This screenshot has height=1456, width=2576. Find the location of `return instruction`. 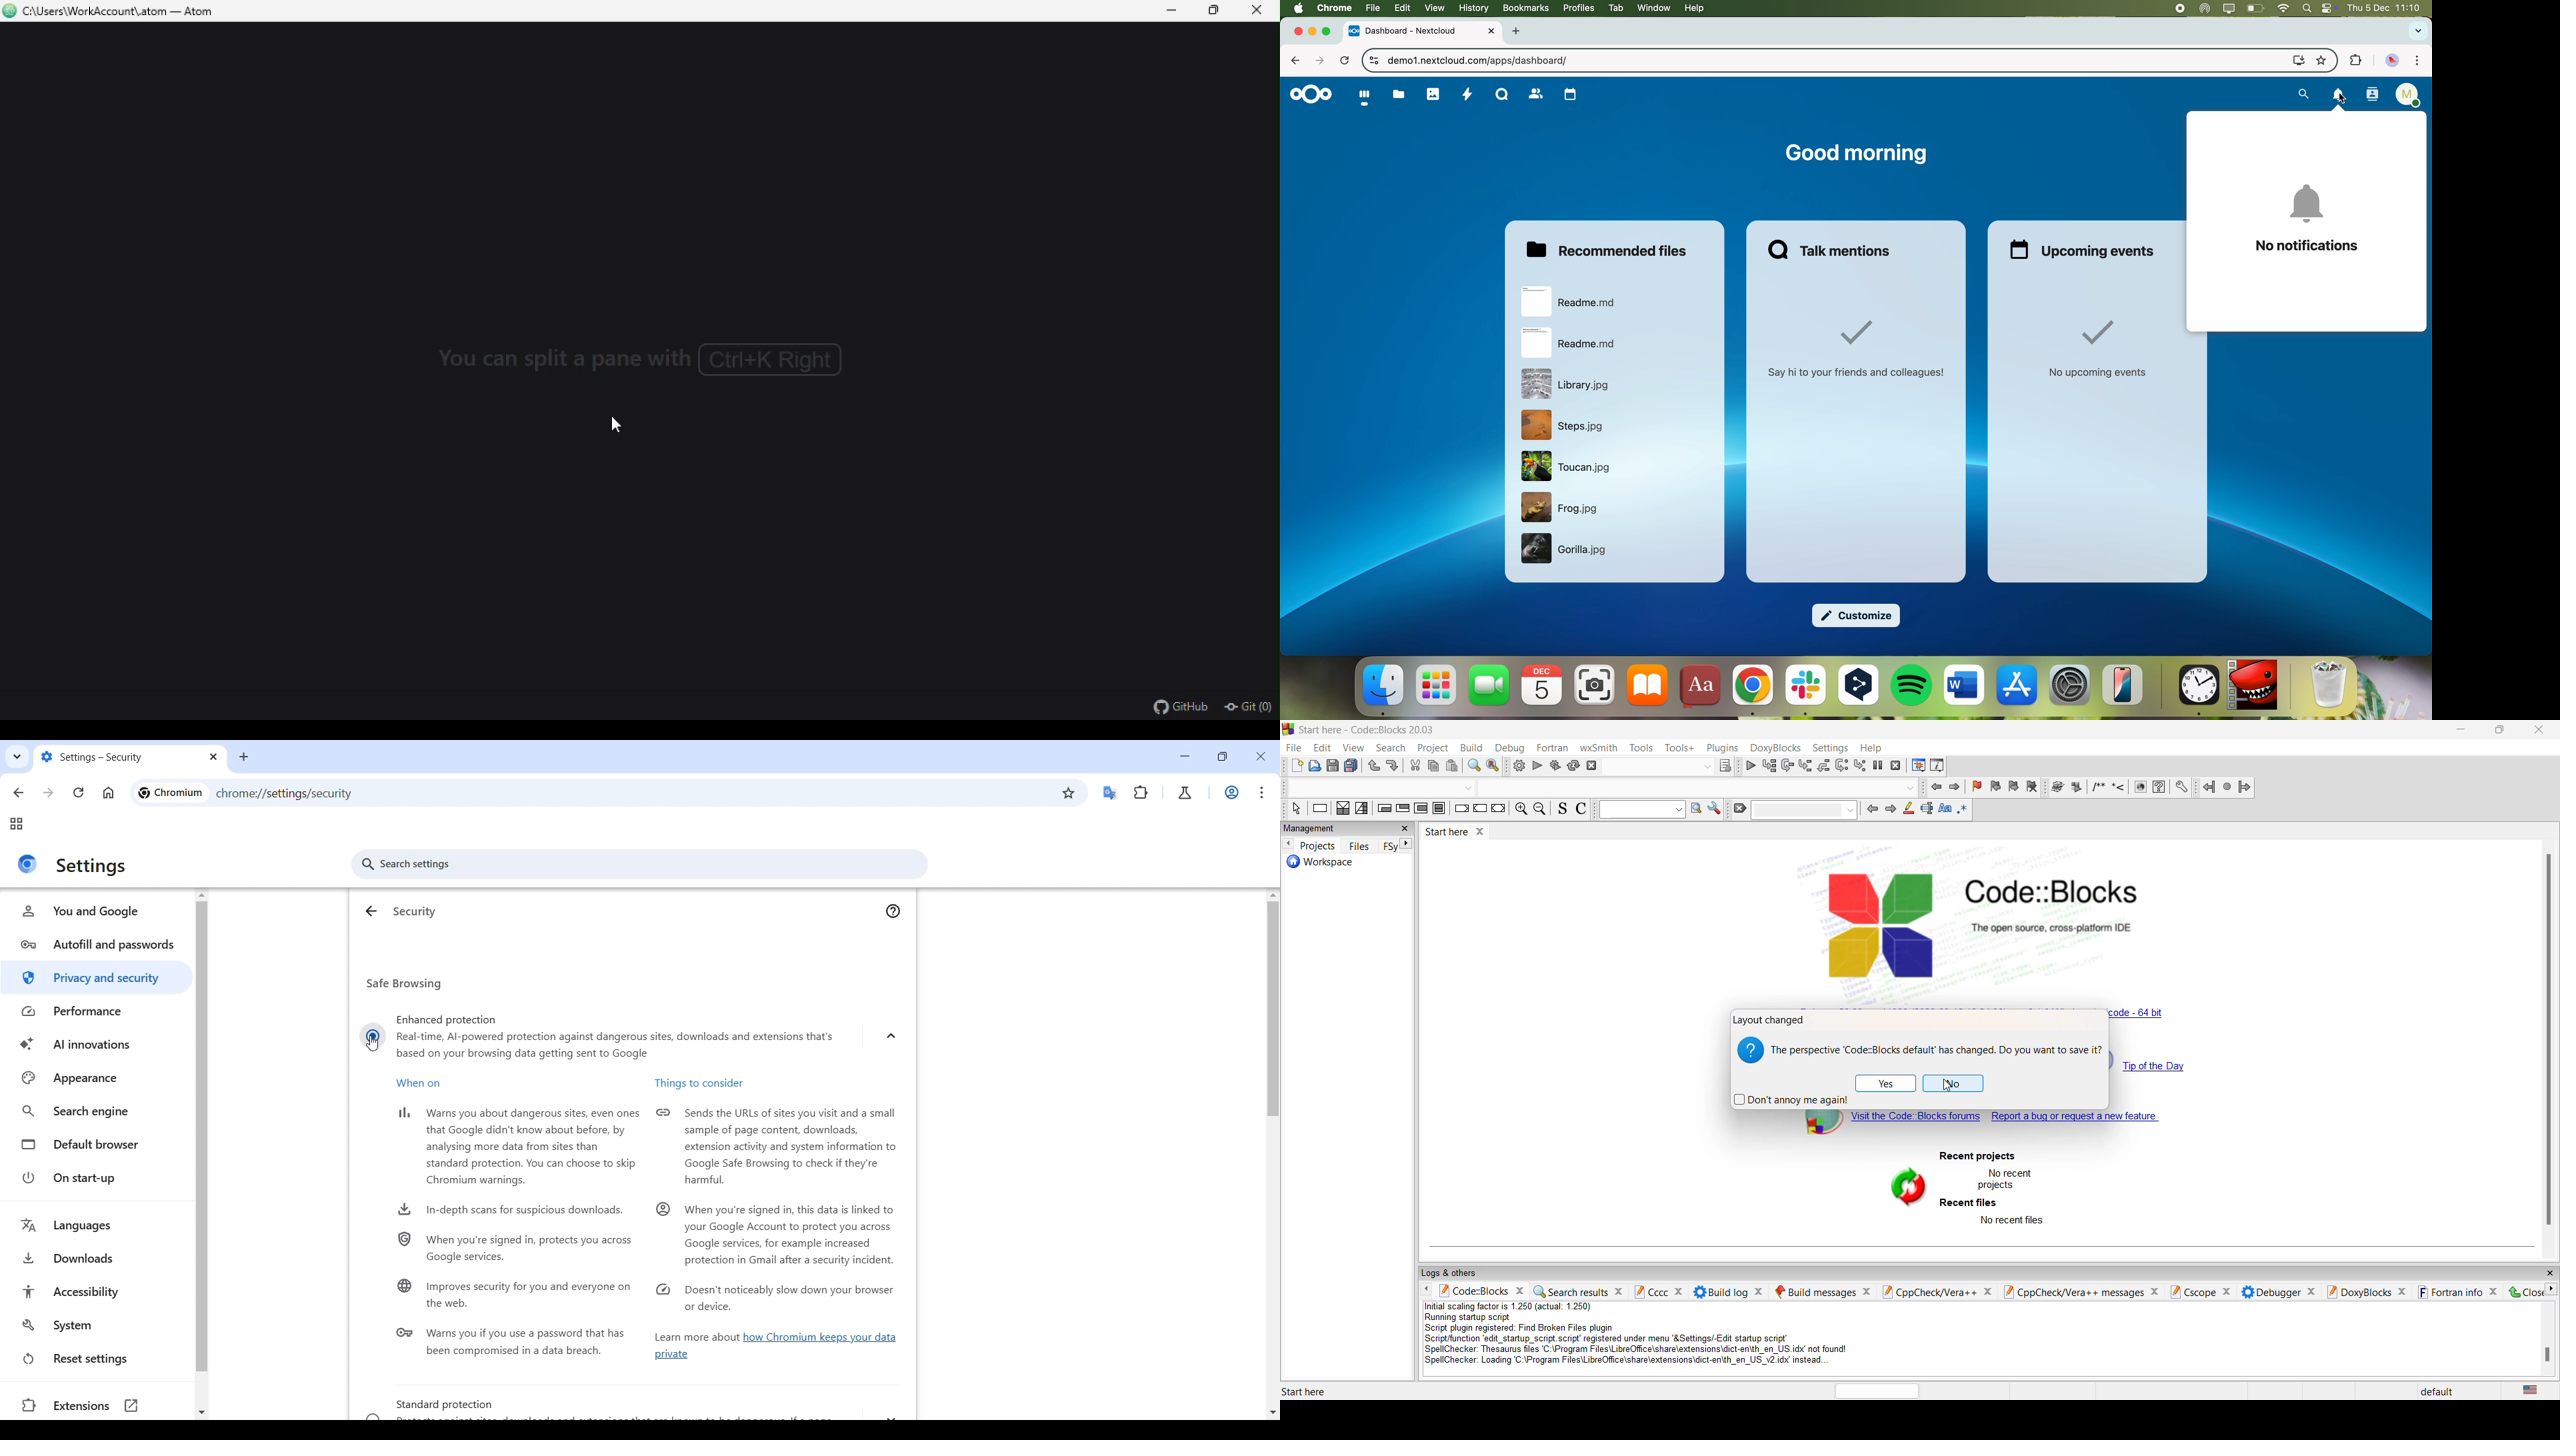

return instruction is located at coordinates (1501, 809).